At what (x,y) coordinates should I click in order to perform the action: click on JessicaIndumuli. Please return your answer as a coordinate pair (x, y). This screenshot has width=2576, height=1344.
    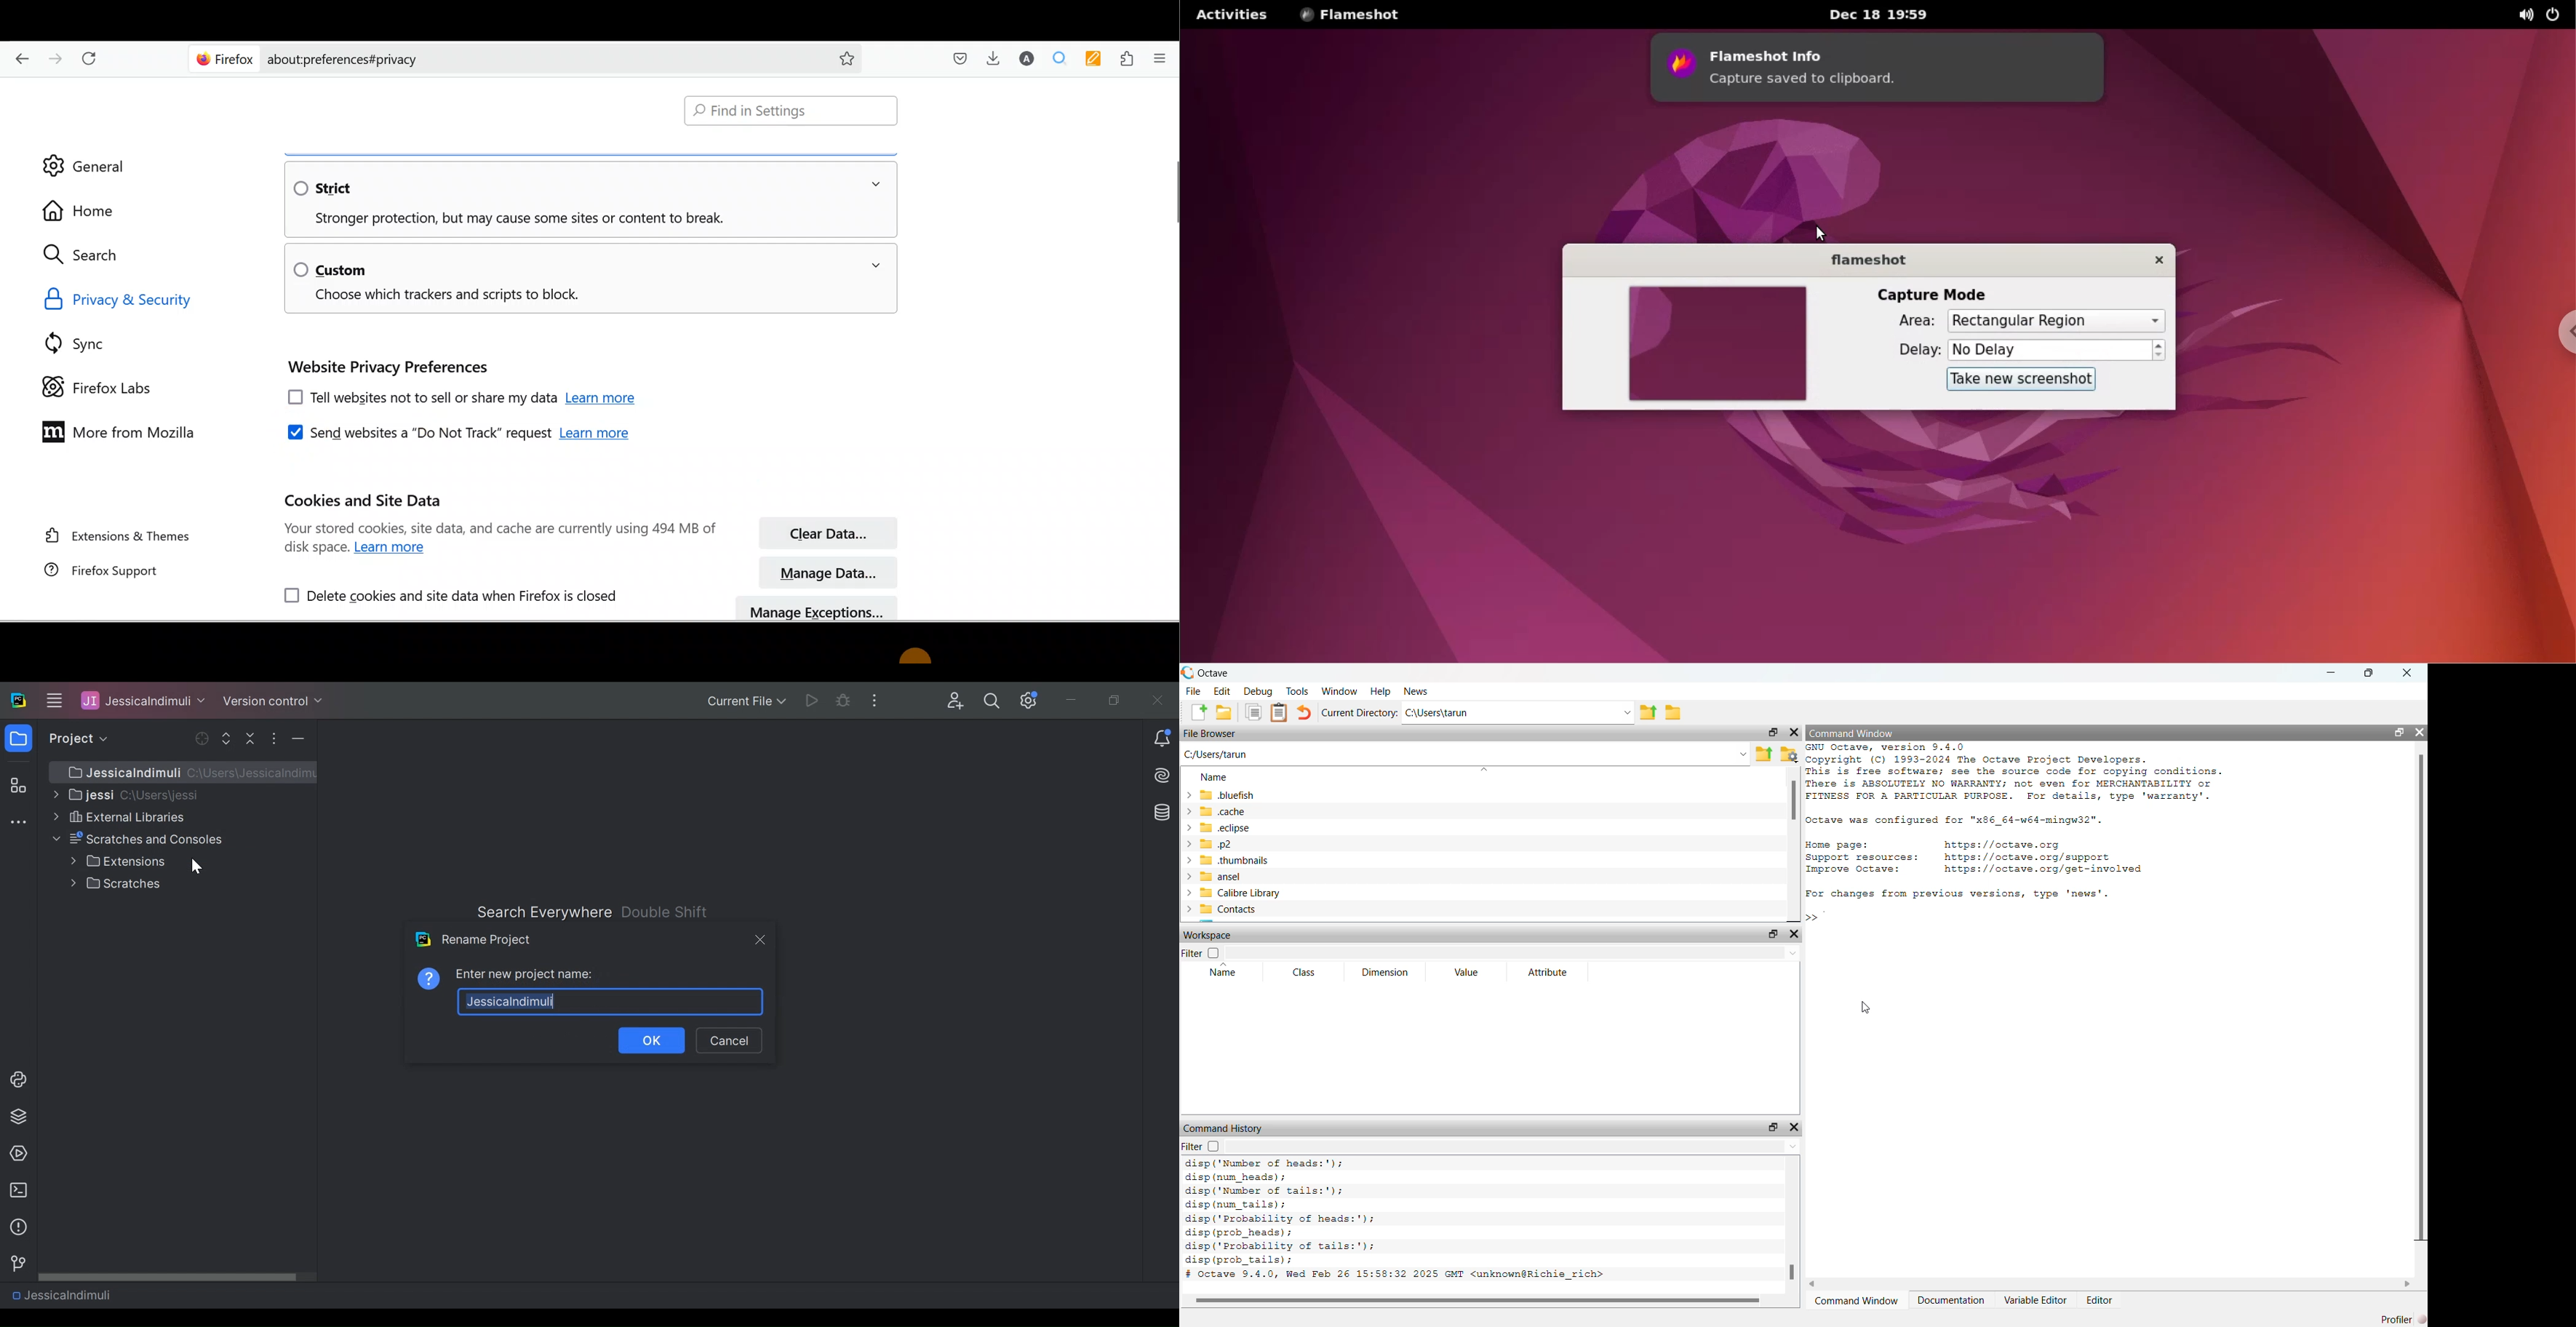
    Looking at the image, I should click on (188, 772).